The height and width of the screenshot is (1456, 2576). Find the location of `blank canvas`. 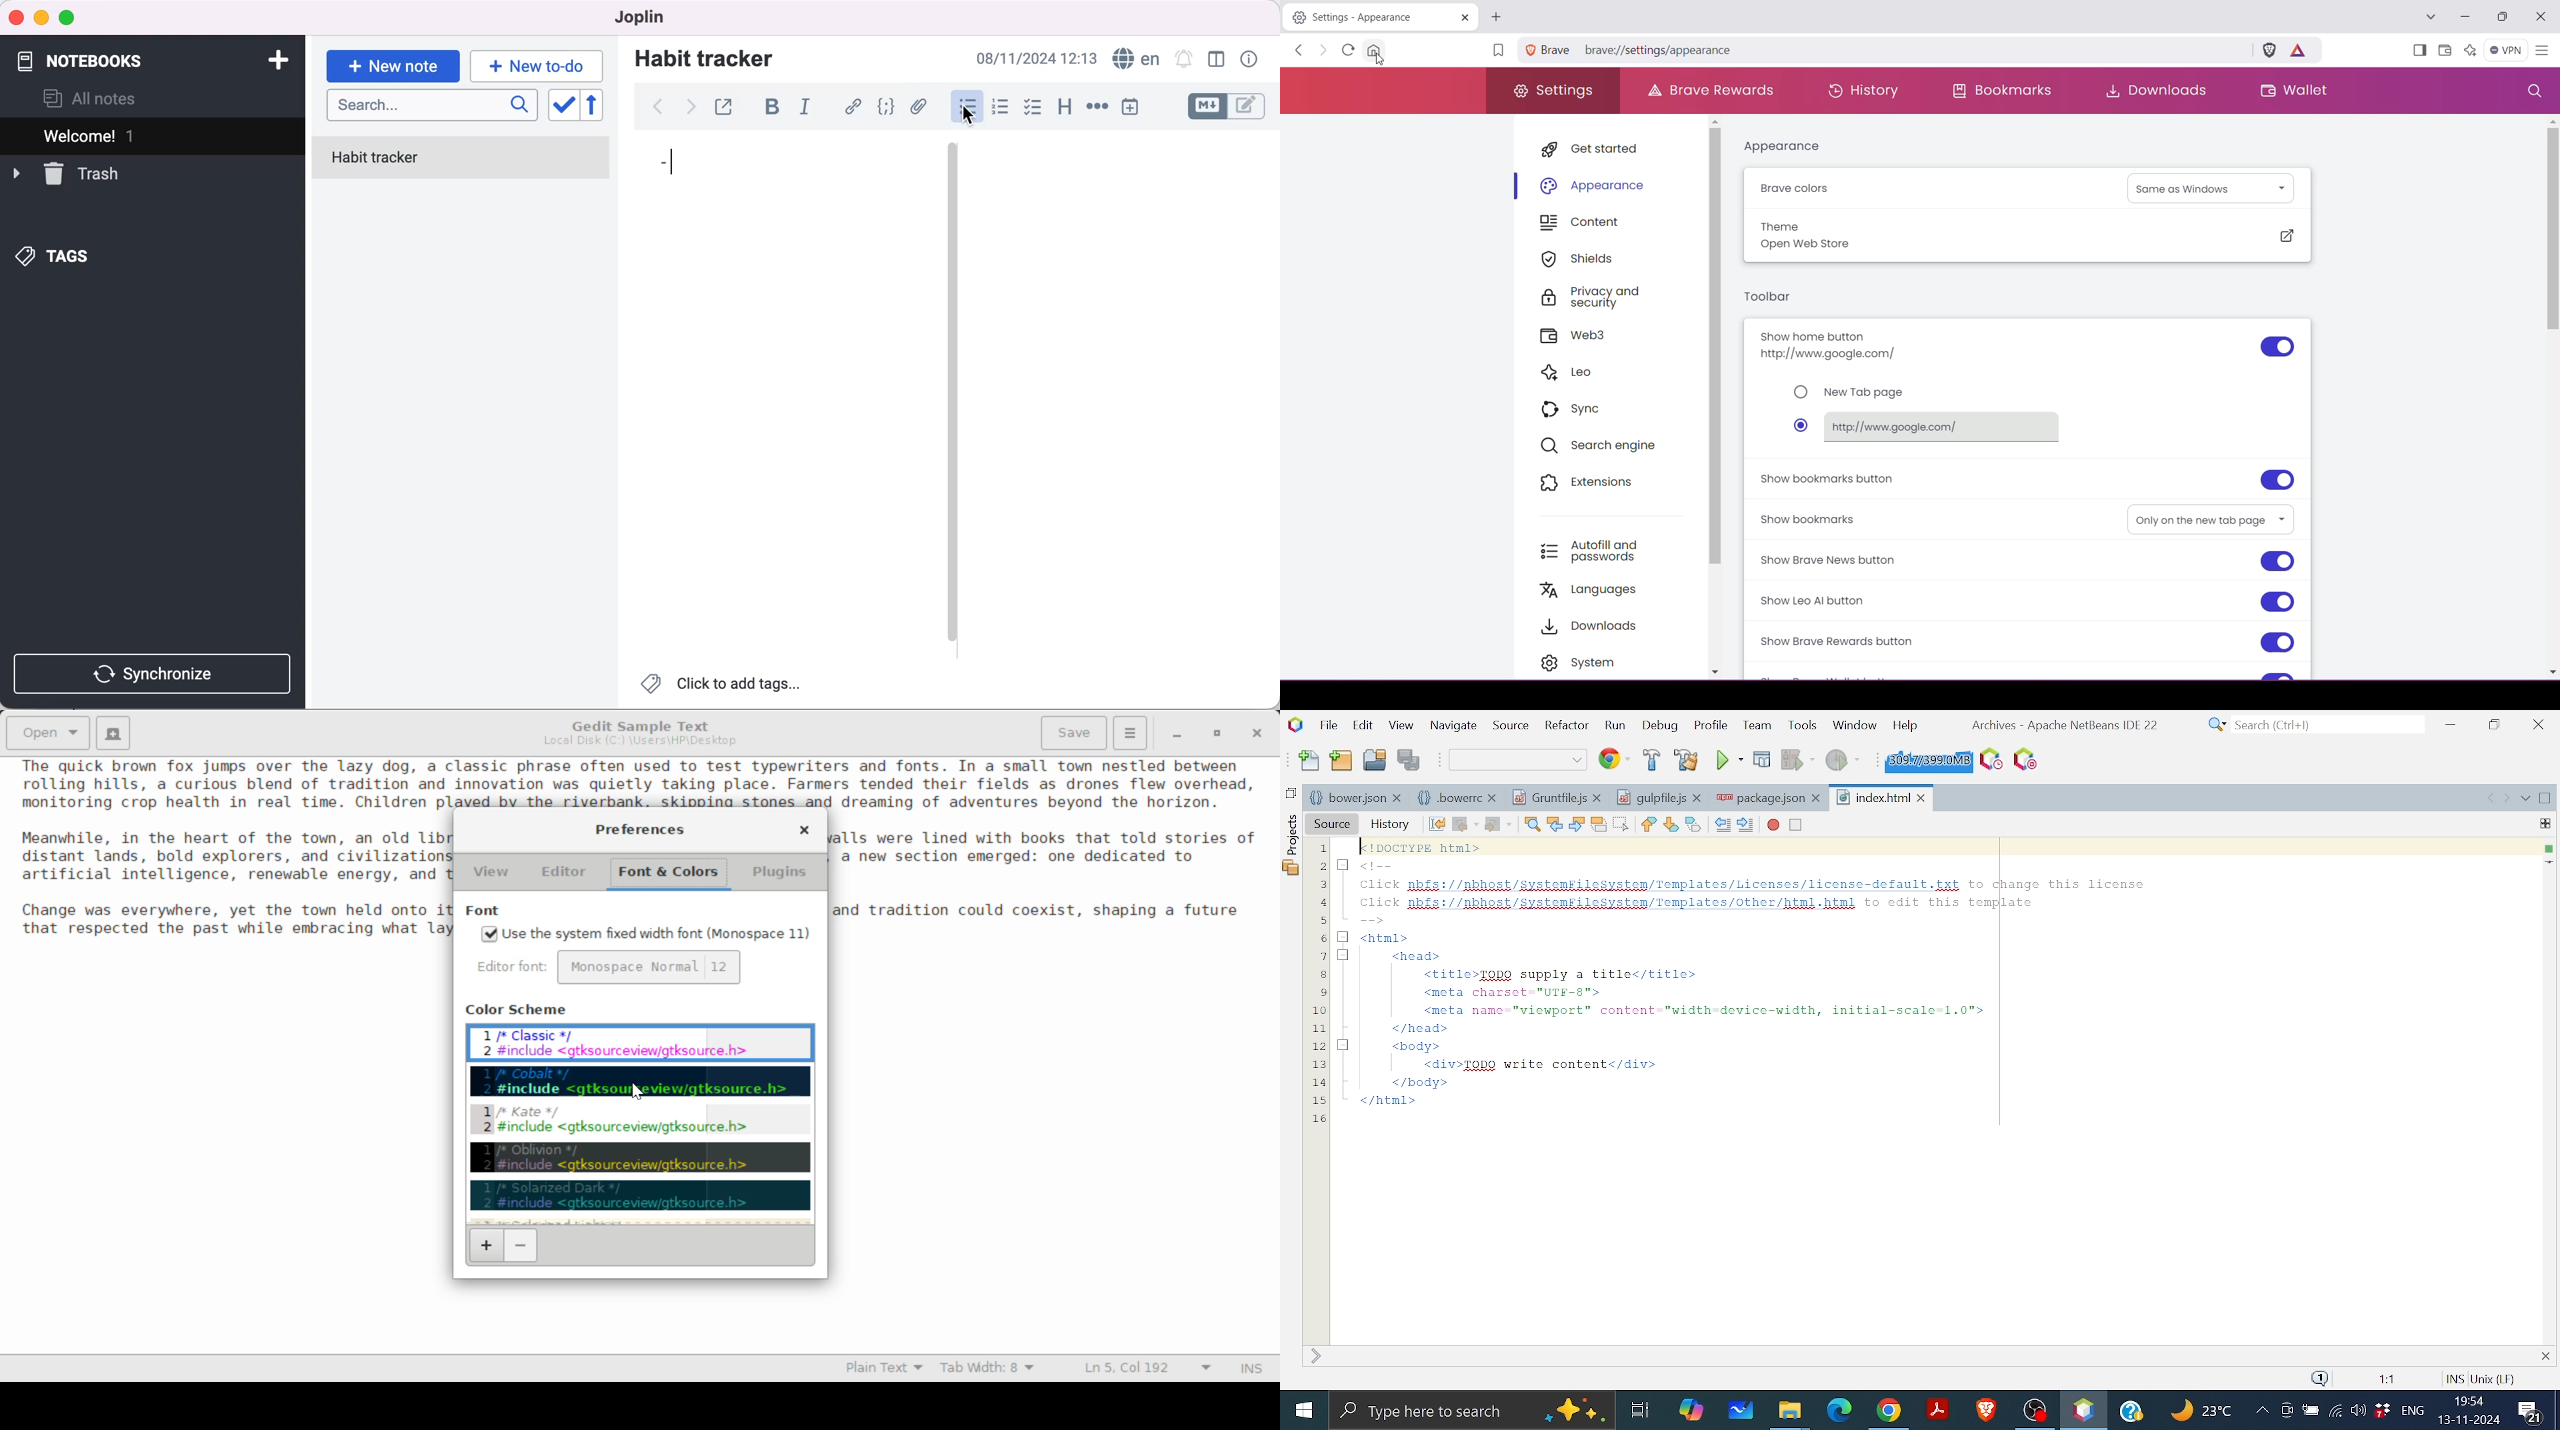

blank canvas is located at coordinates (785, 397).